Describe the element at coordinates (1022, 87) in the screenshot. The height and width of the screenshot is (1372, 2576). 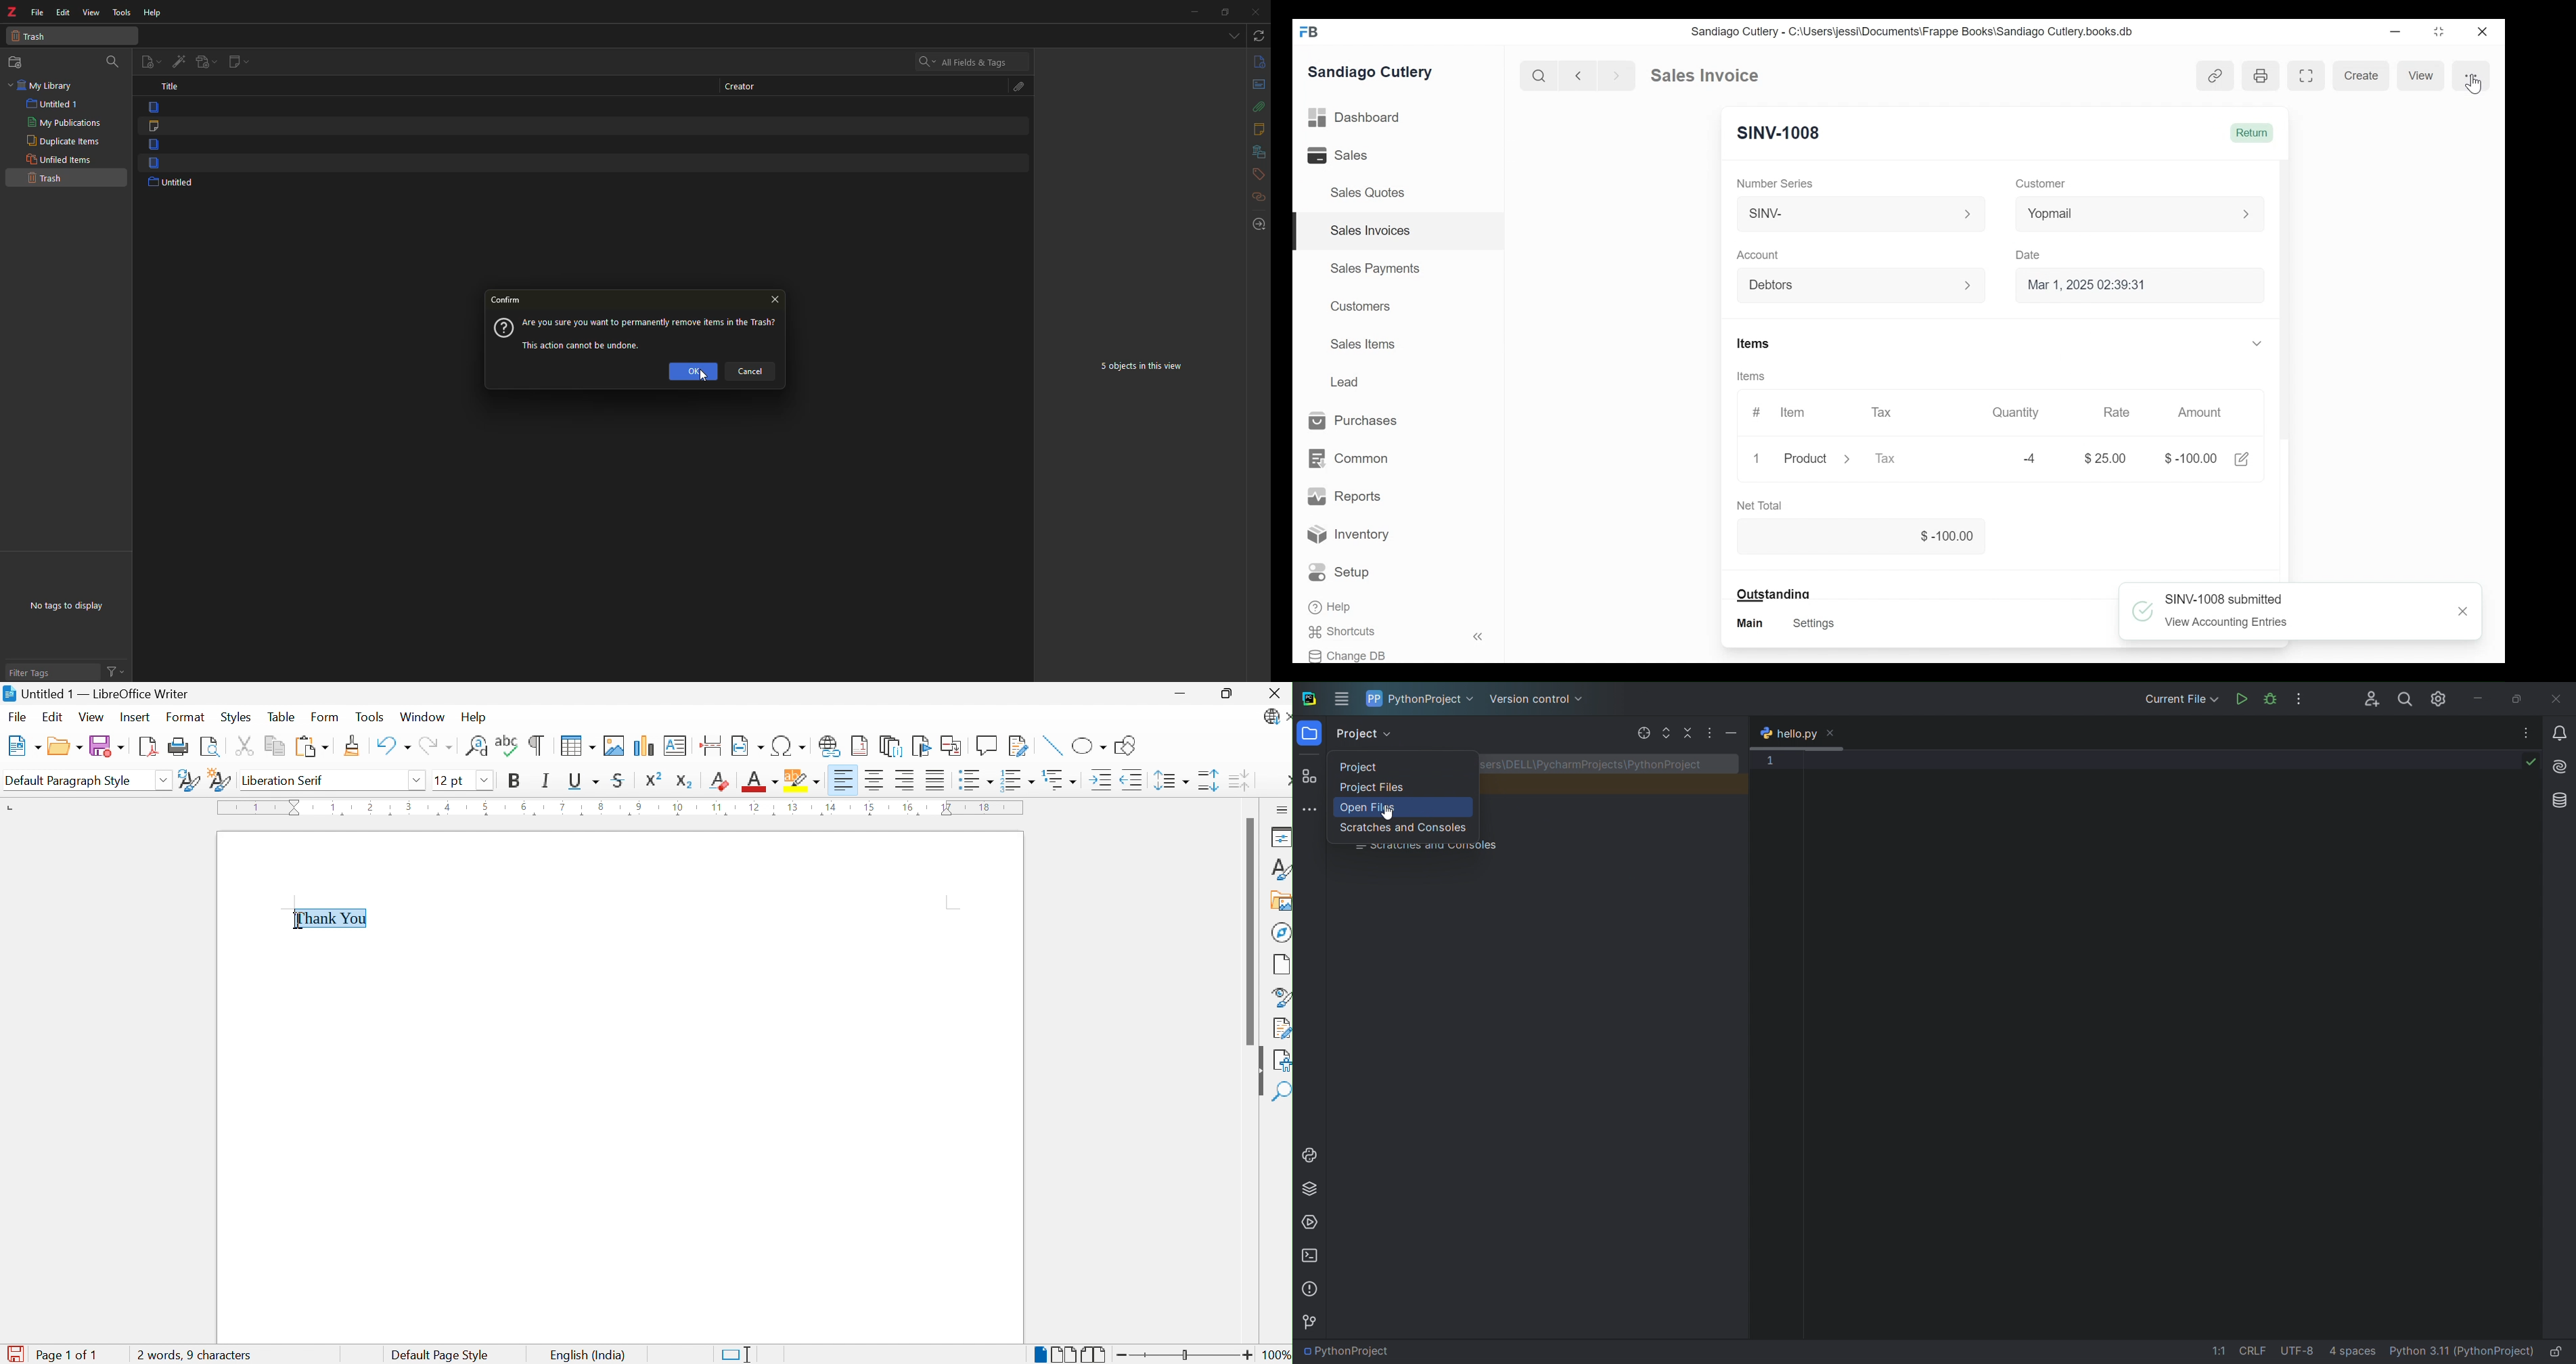
I see `attach` at that location.